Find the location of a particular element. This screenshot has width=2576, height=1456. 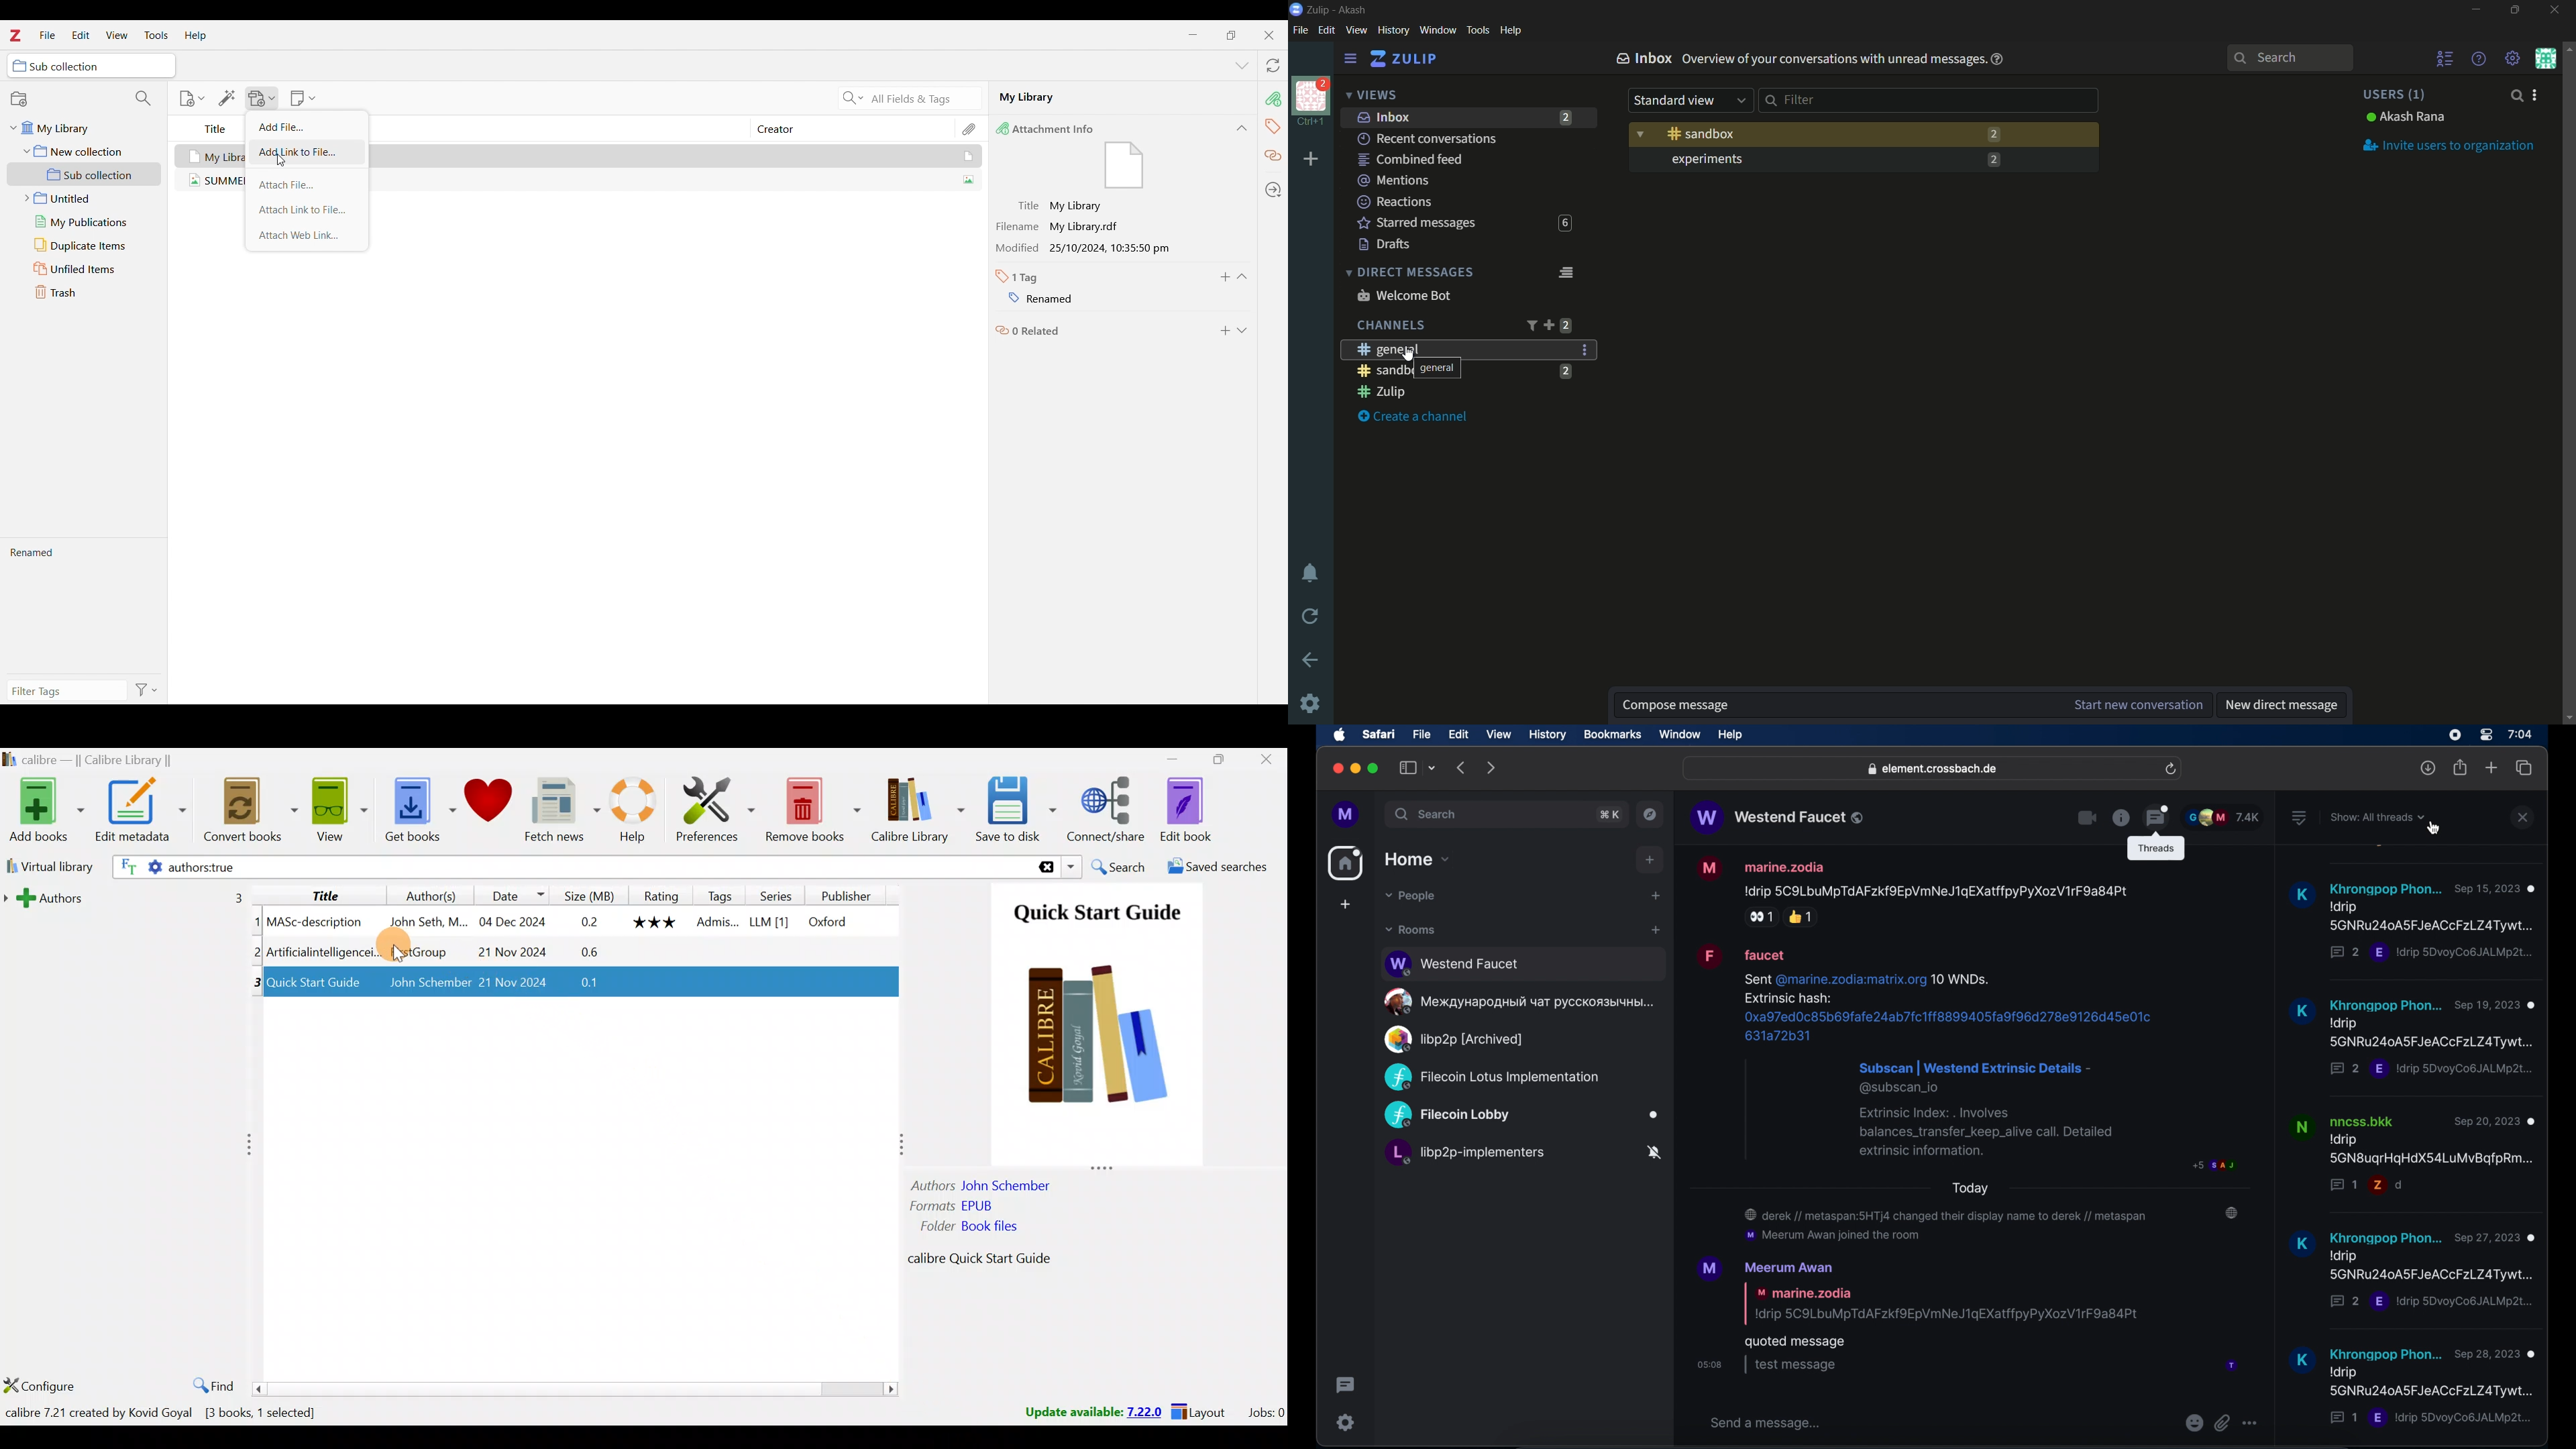

refresh is located at coordinates (2171, 769).